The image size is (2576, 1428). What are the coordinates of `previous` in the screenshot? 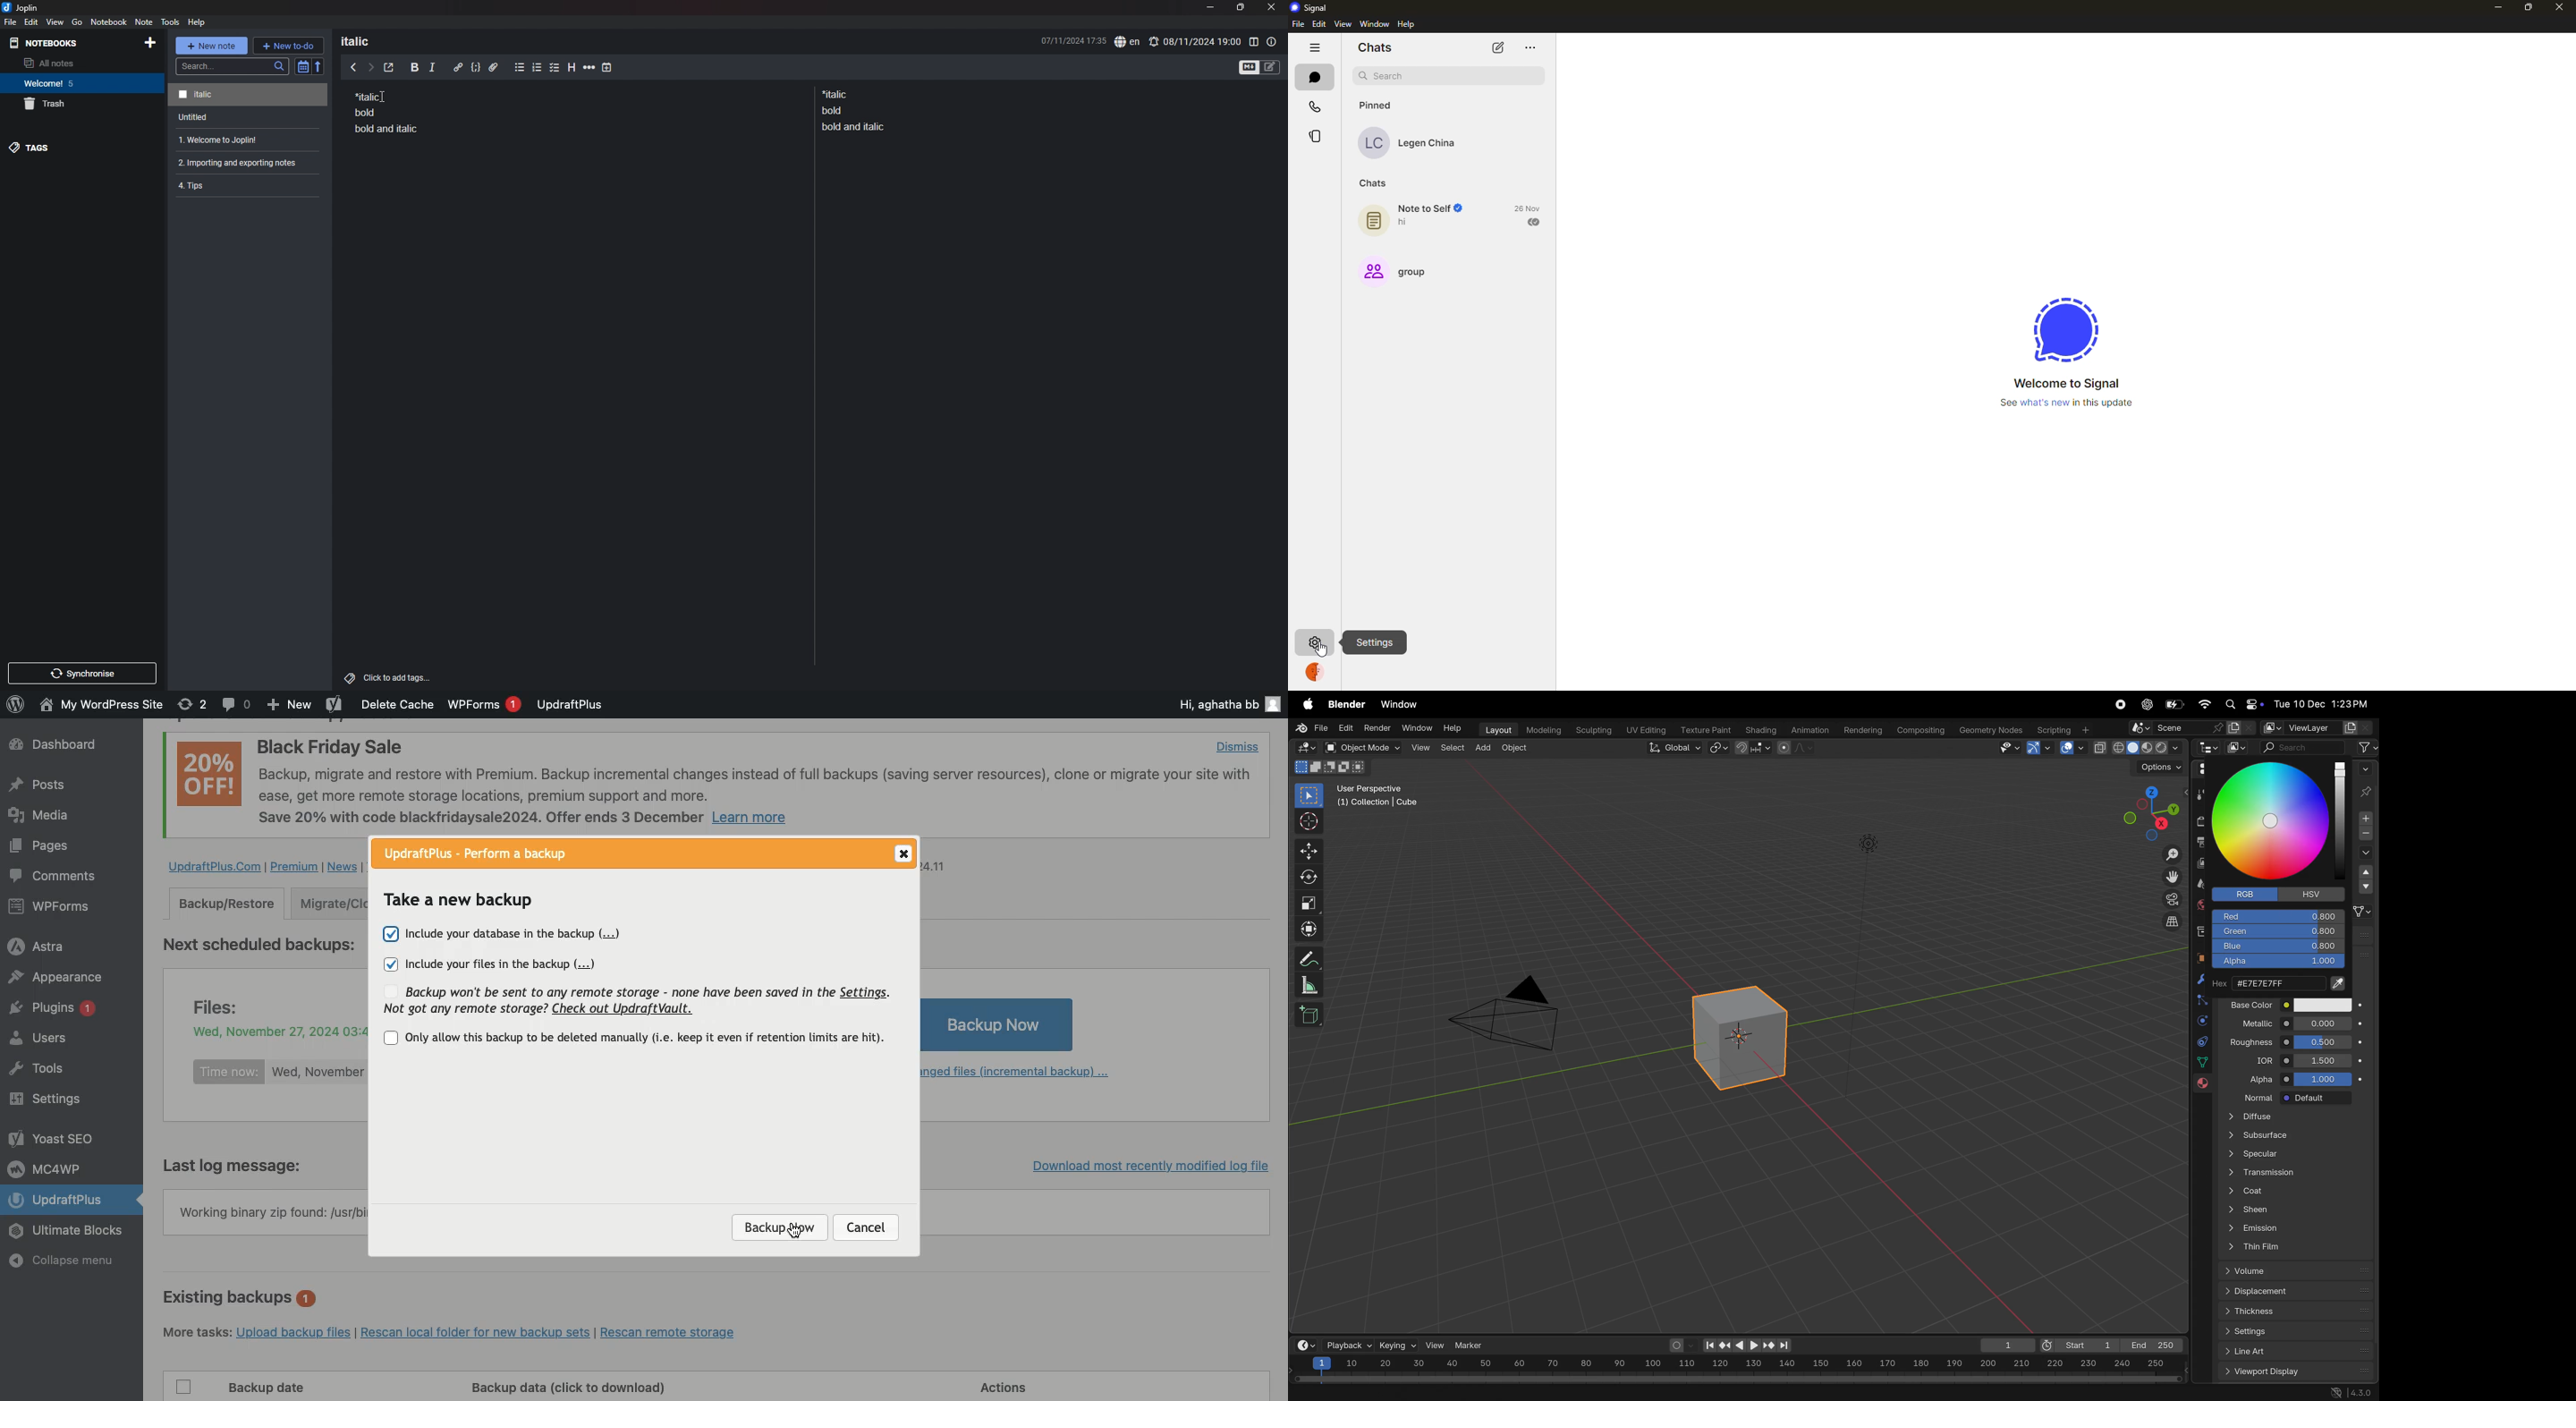 It's located at (354, 66).